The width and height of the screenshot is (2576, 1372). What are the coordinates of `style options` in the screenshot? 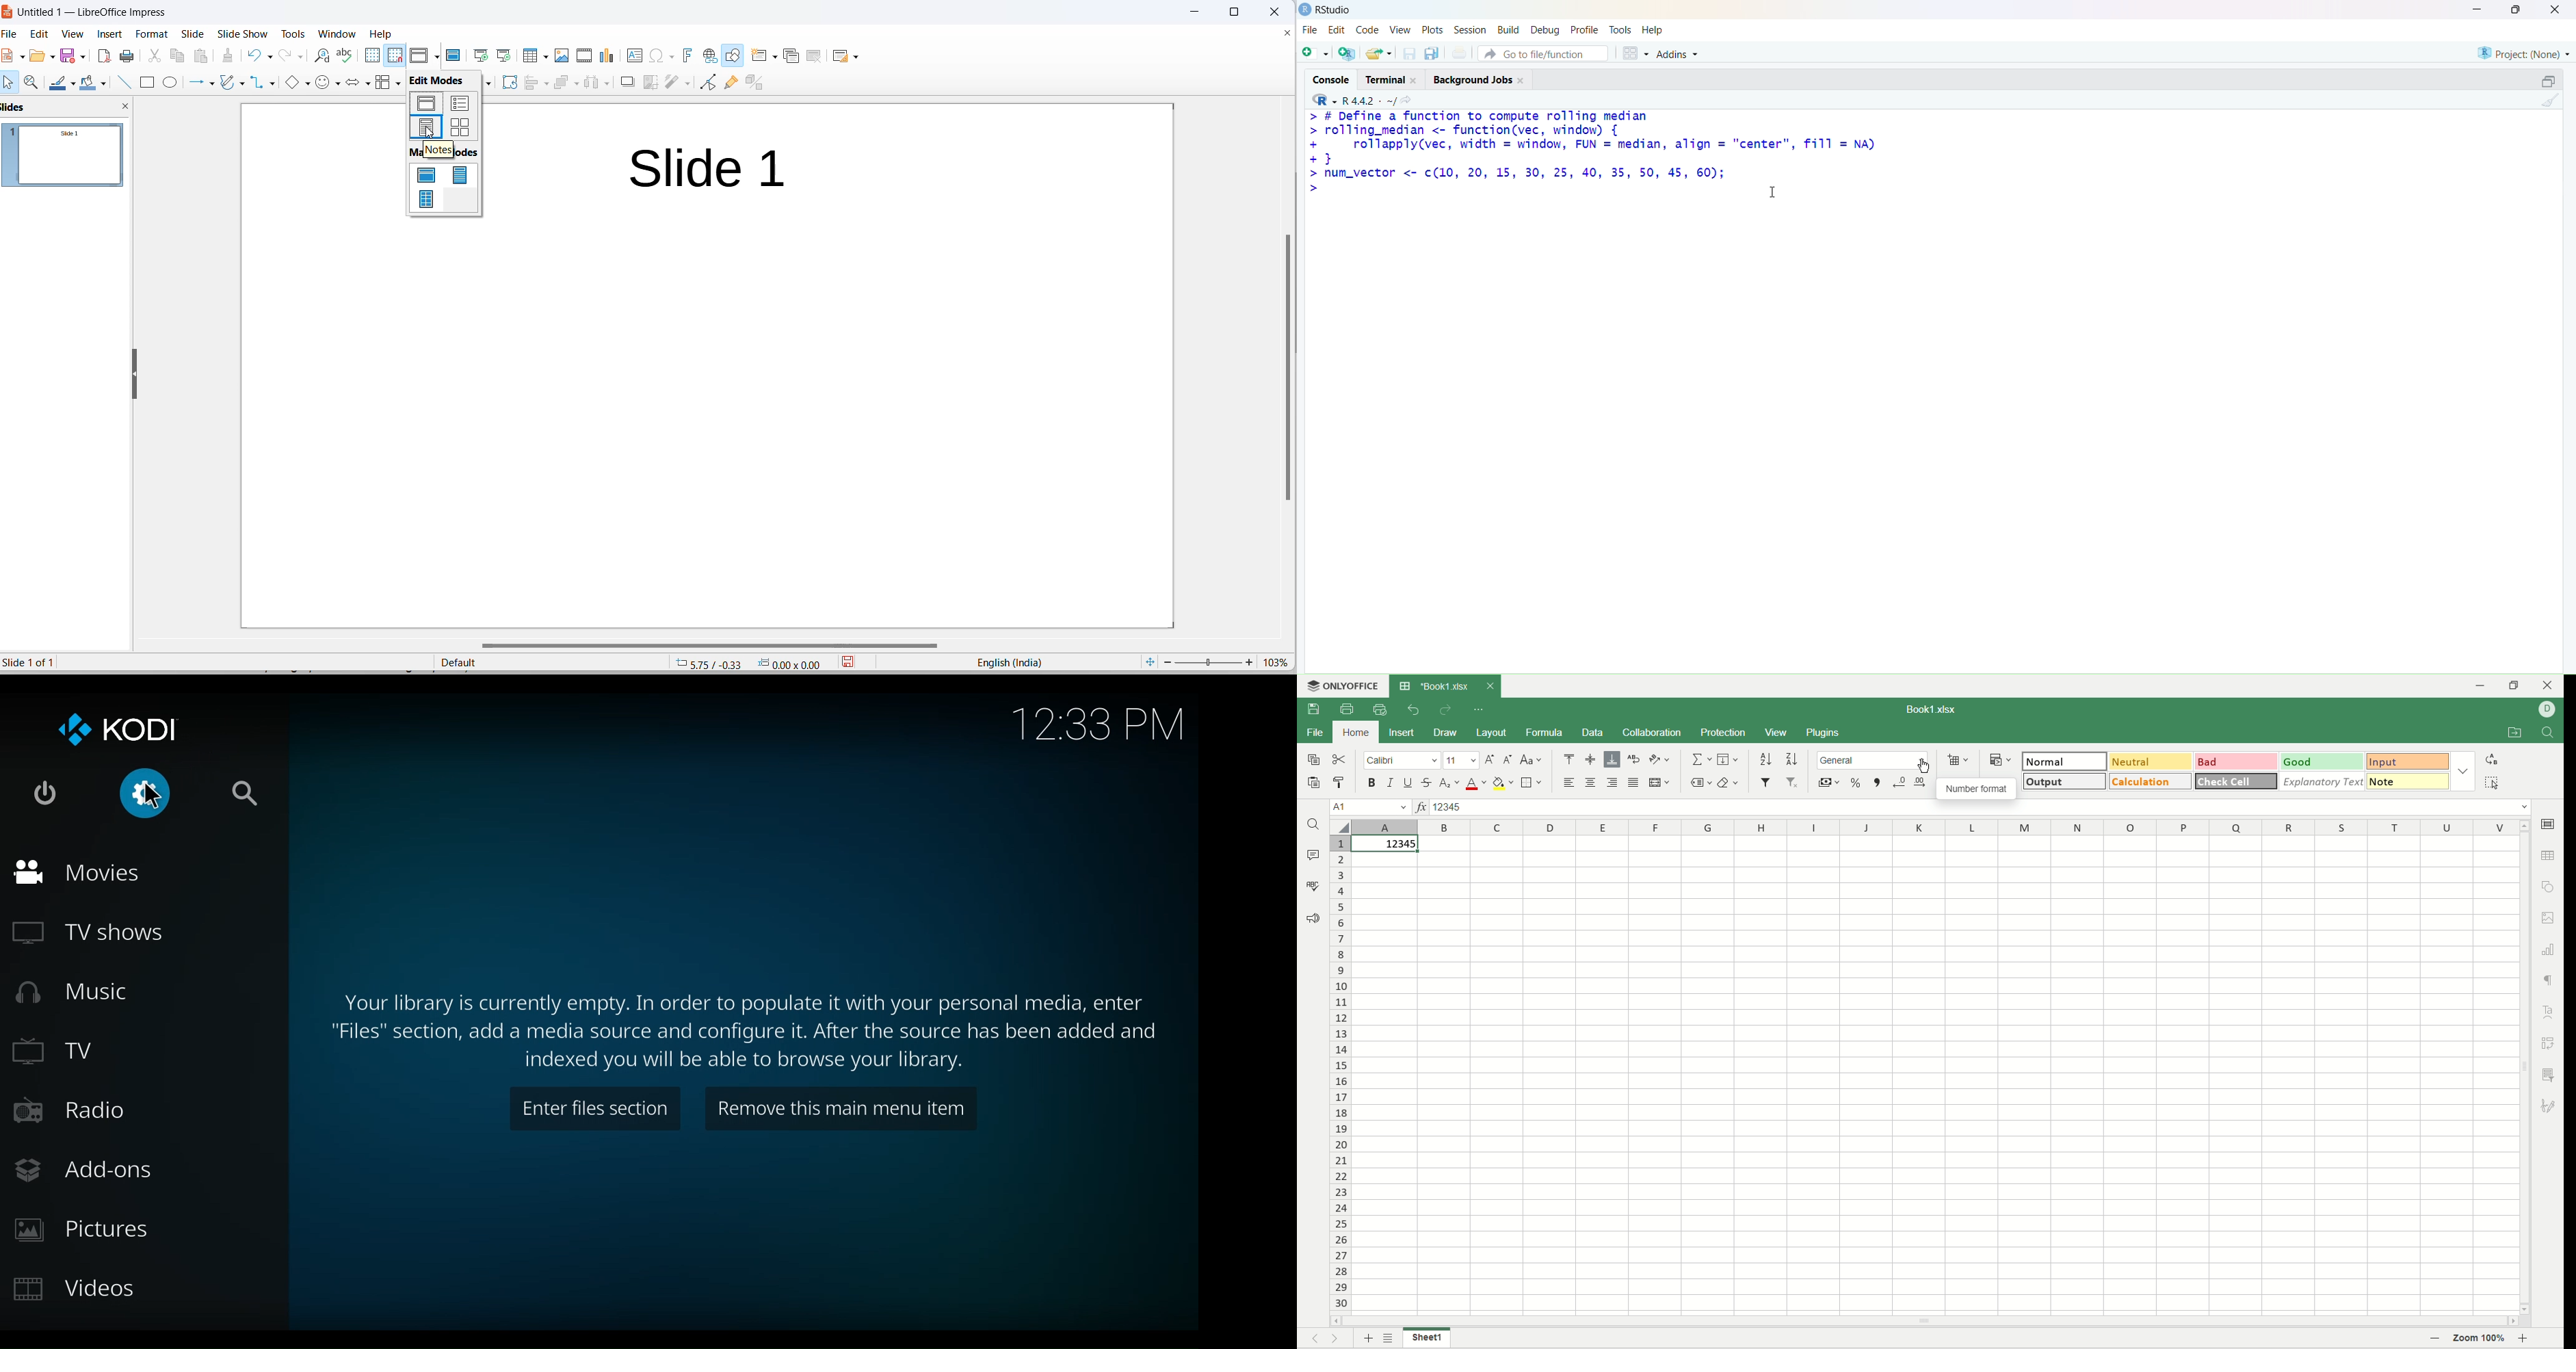 It's located at (2463, 771).